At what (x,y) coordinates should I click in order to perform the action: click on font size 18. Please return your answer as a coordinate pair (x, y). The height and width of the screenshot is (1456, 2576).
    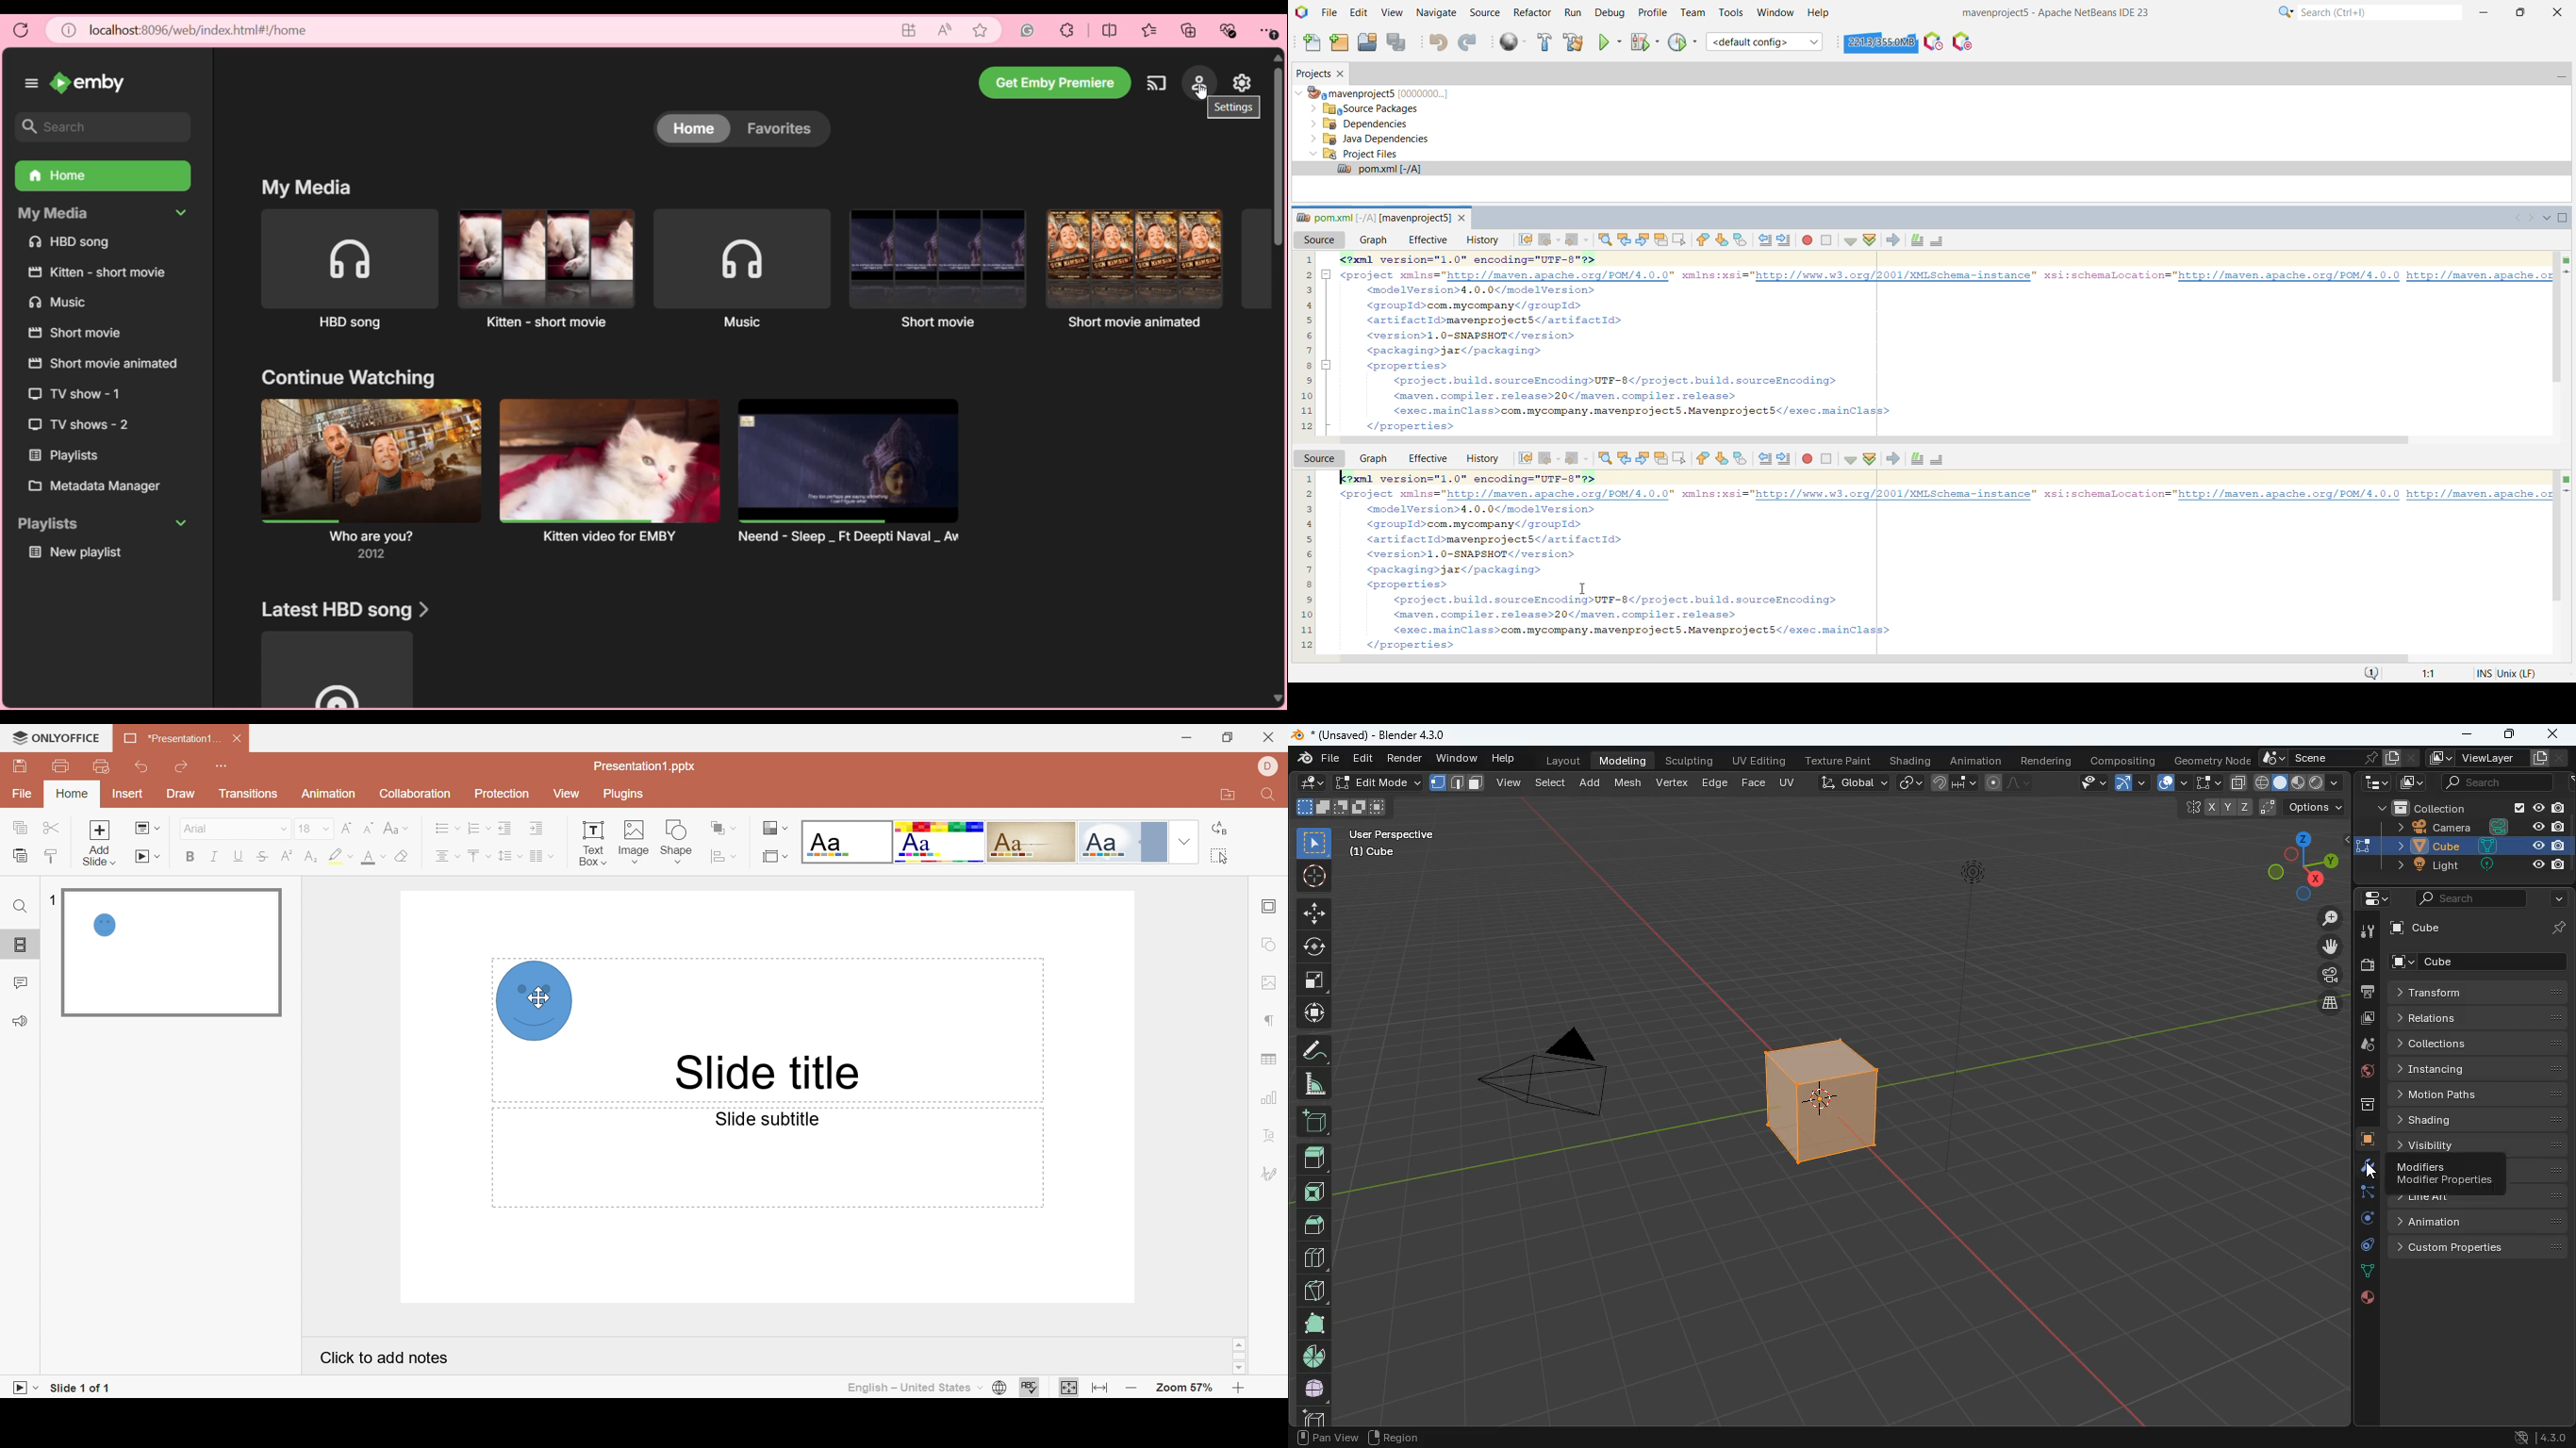
    Looking at the image, I should click on (305, 831).